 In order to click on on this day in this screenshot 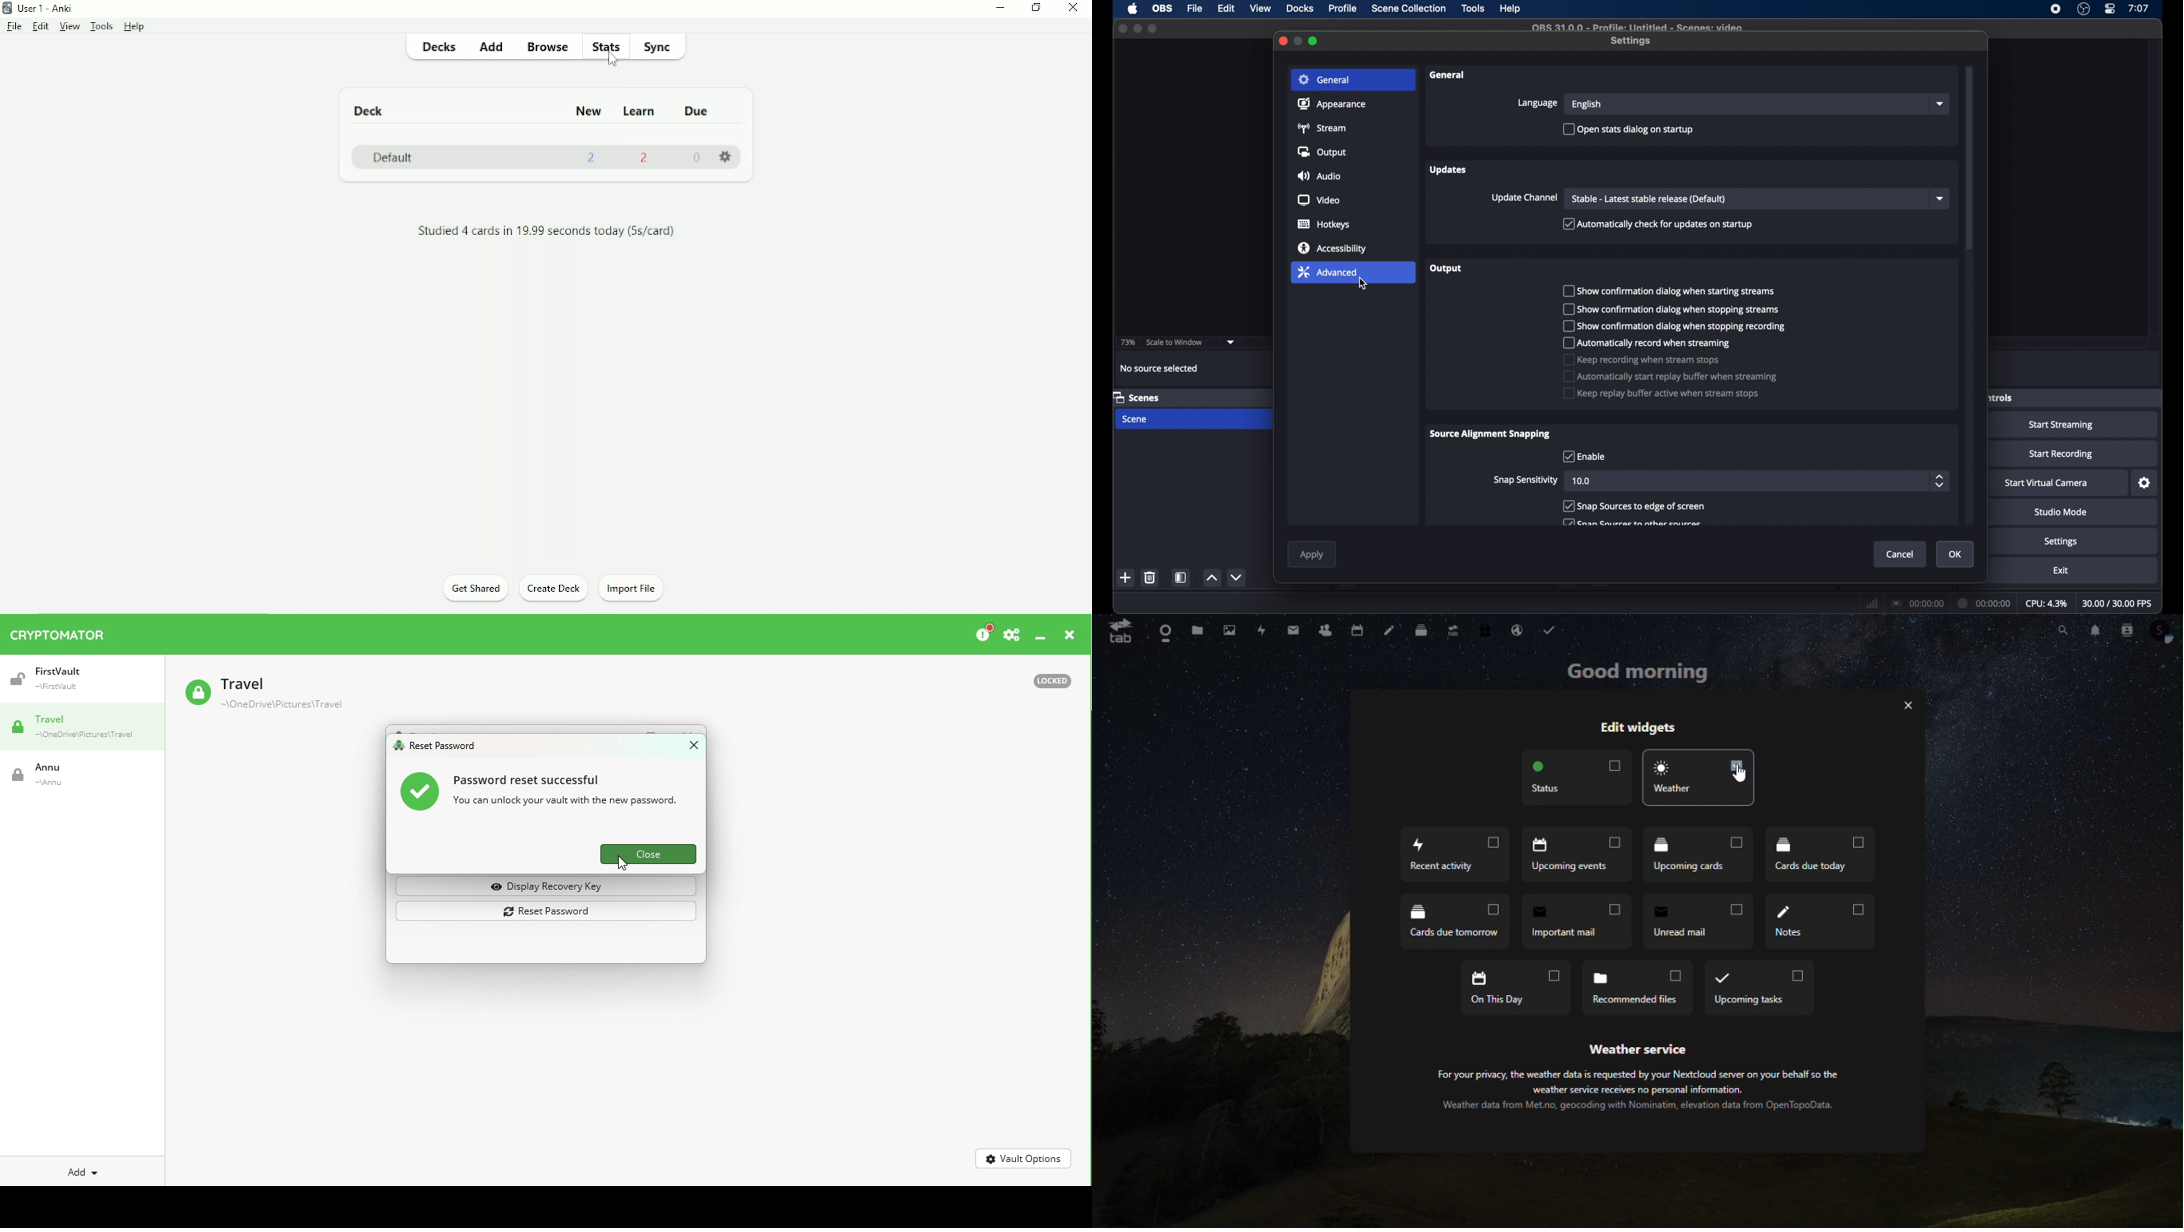, I will do `click(1519, 989)`.